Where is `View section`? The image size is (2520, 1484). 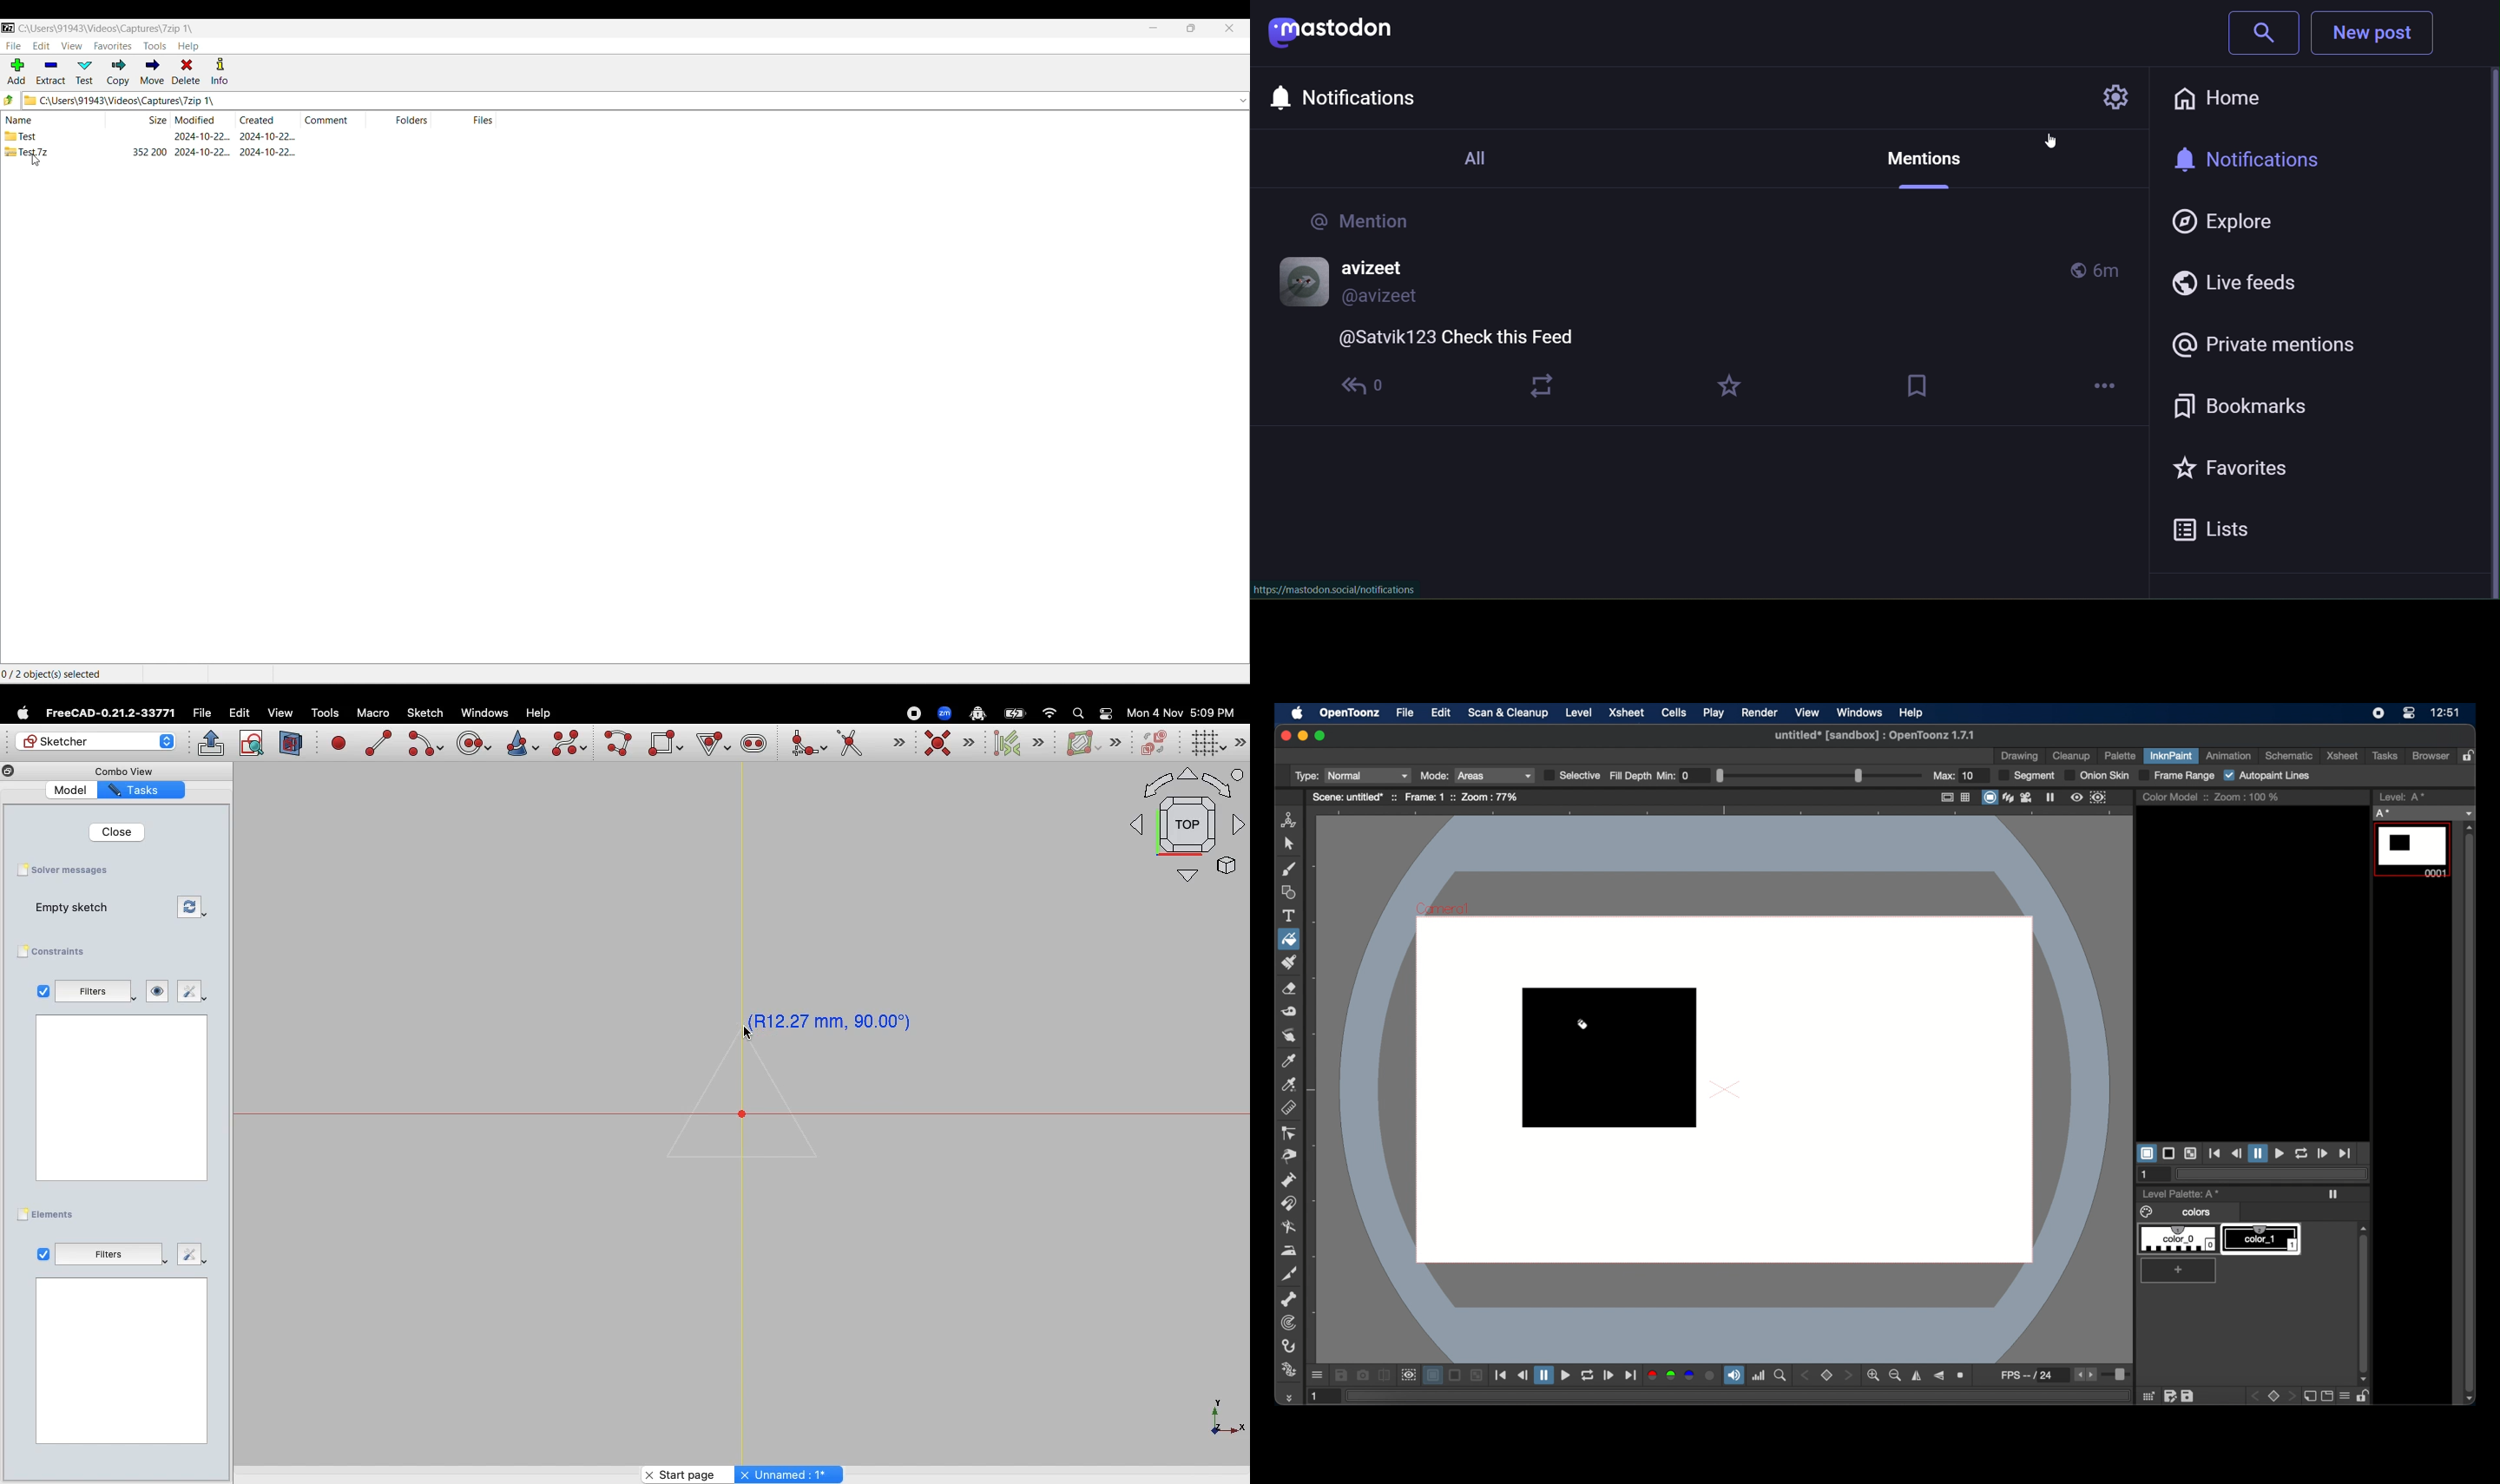
View section is located at coordinates (292, 743).